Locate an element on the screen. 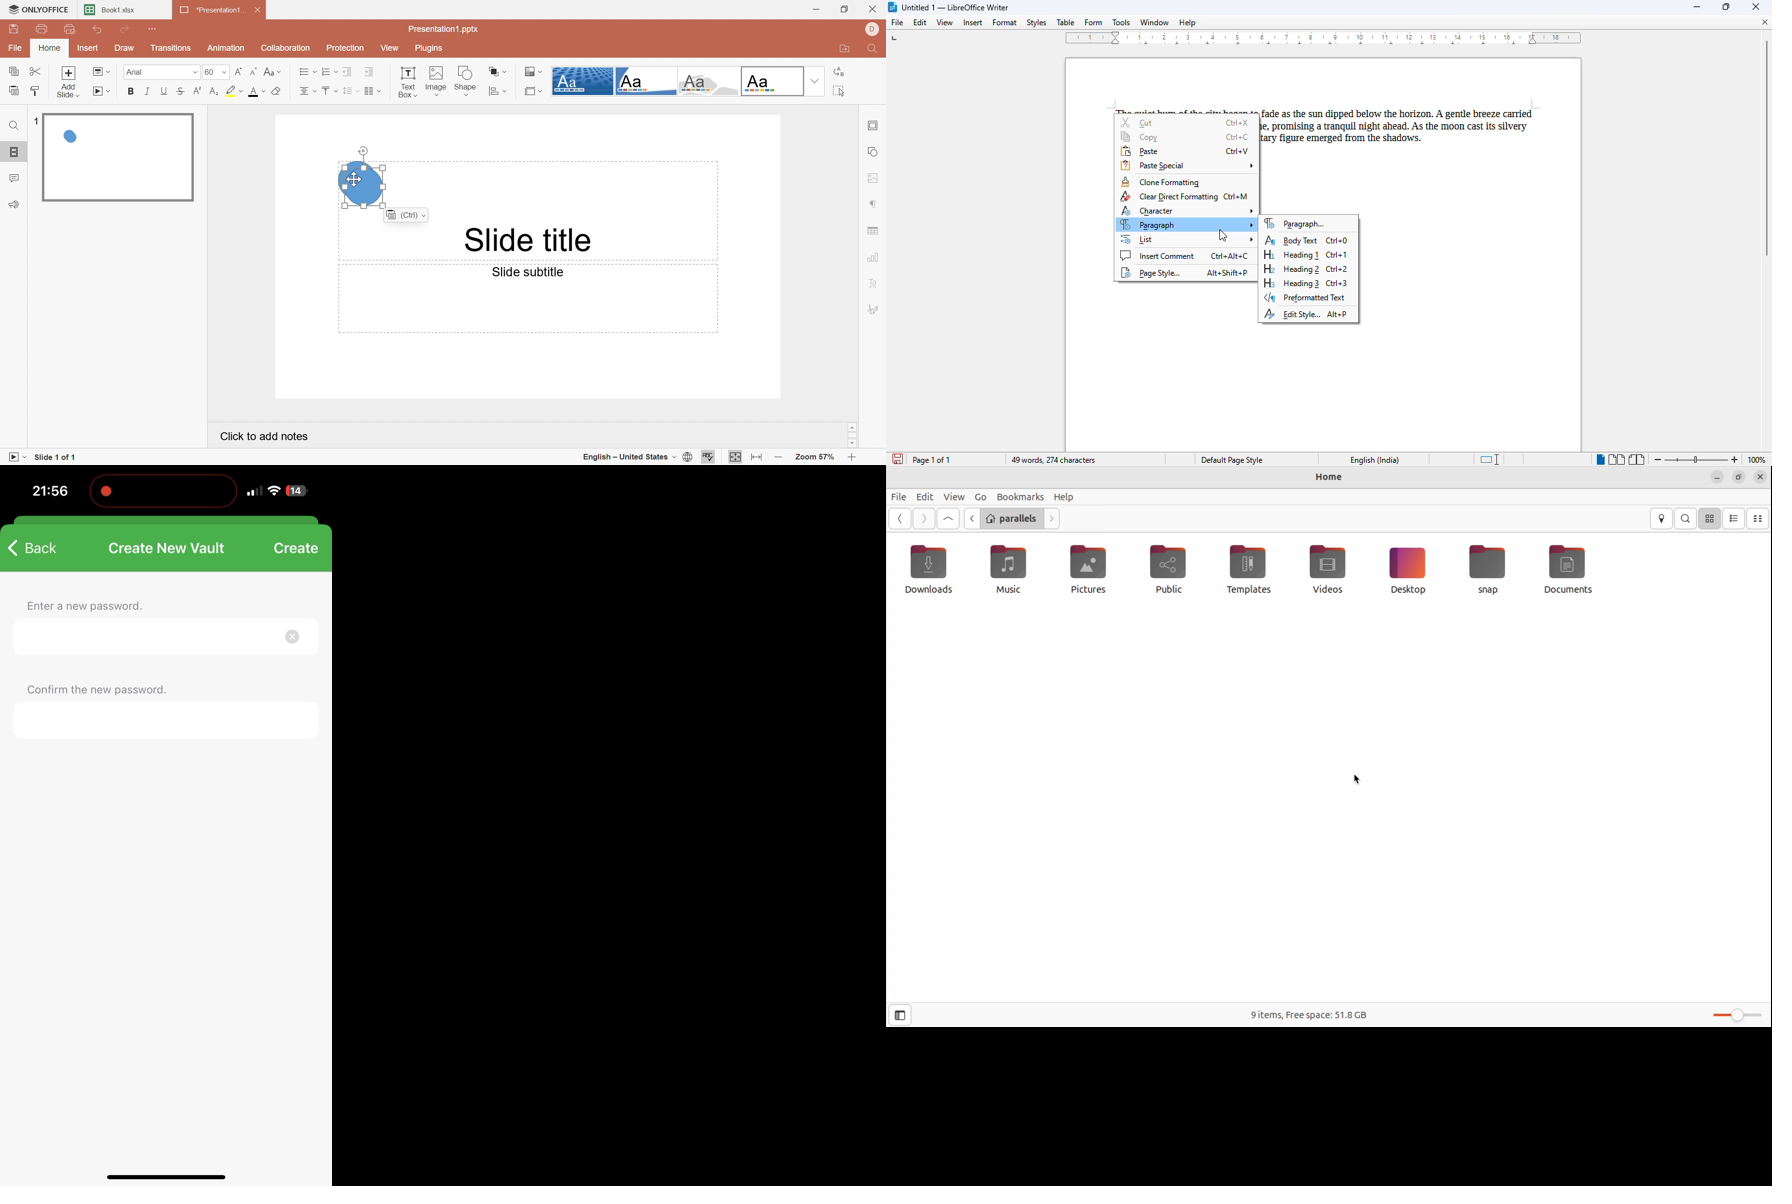 This screenshot has height=1204, width=1792. Signature settings is located at coordinates (874, 309).